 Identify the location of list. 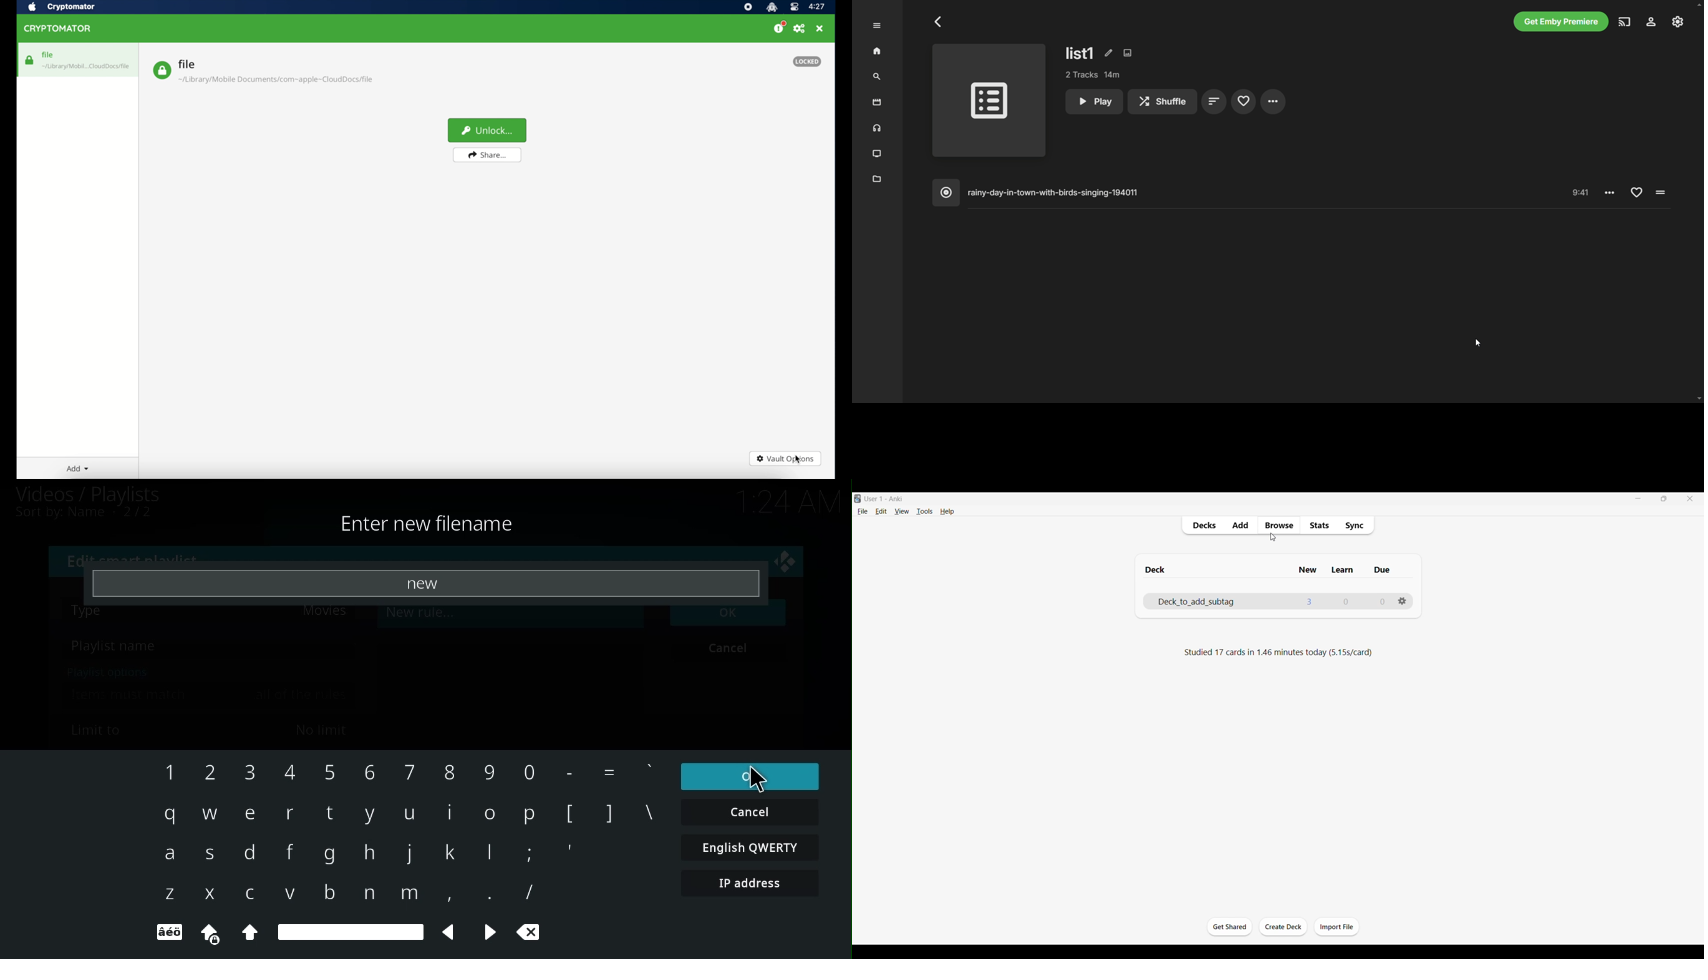
(1081, 53).